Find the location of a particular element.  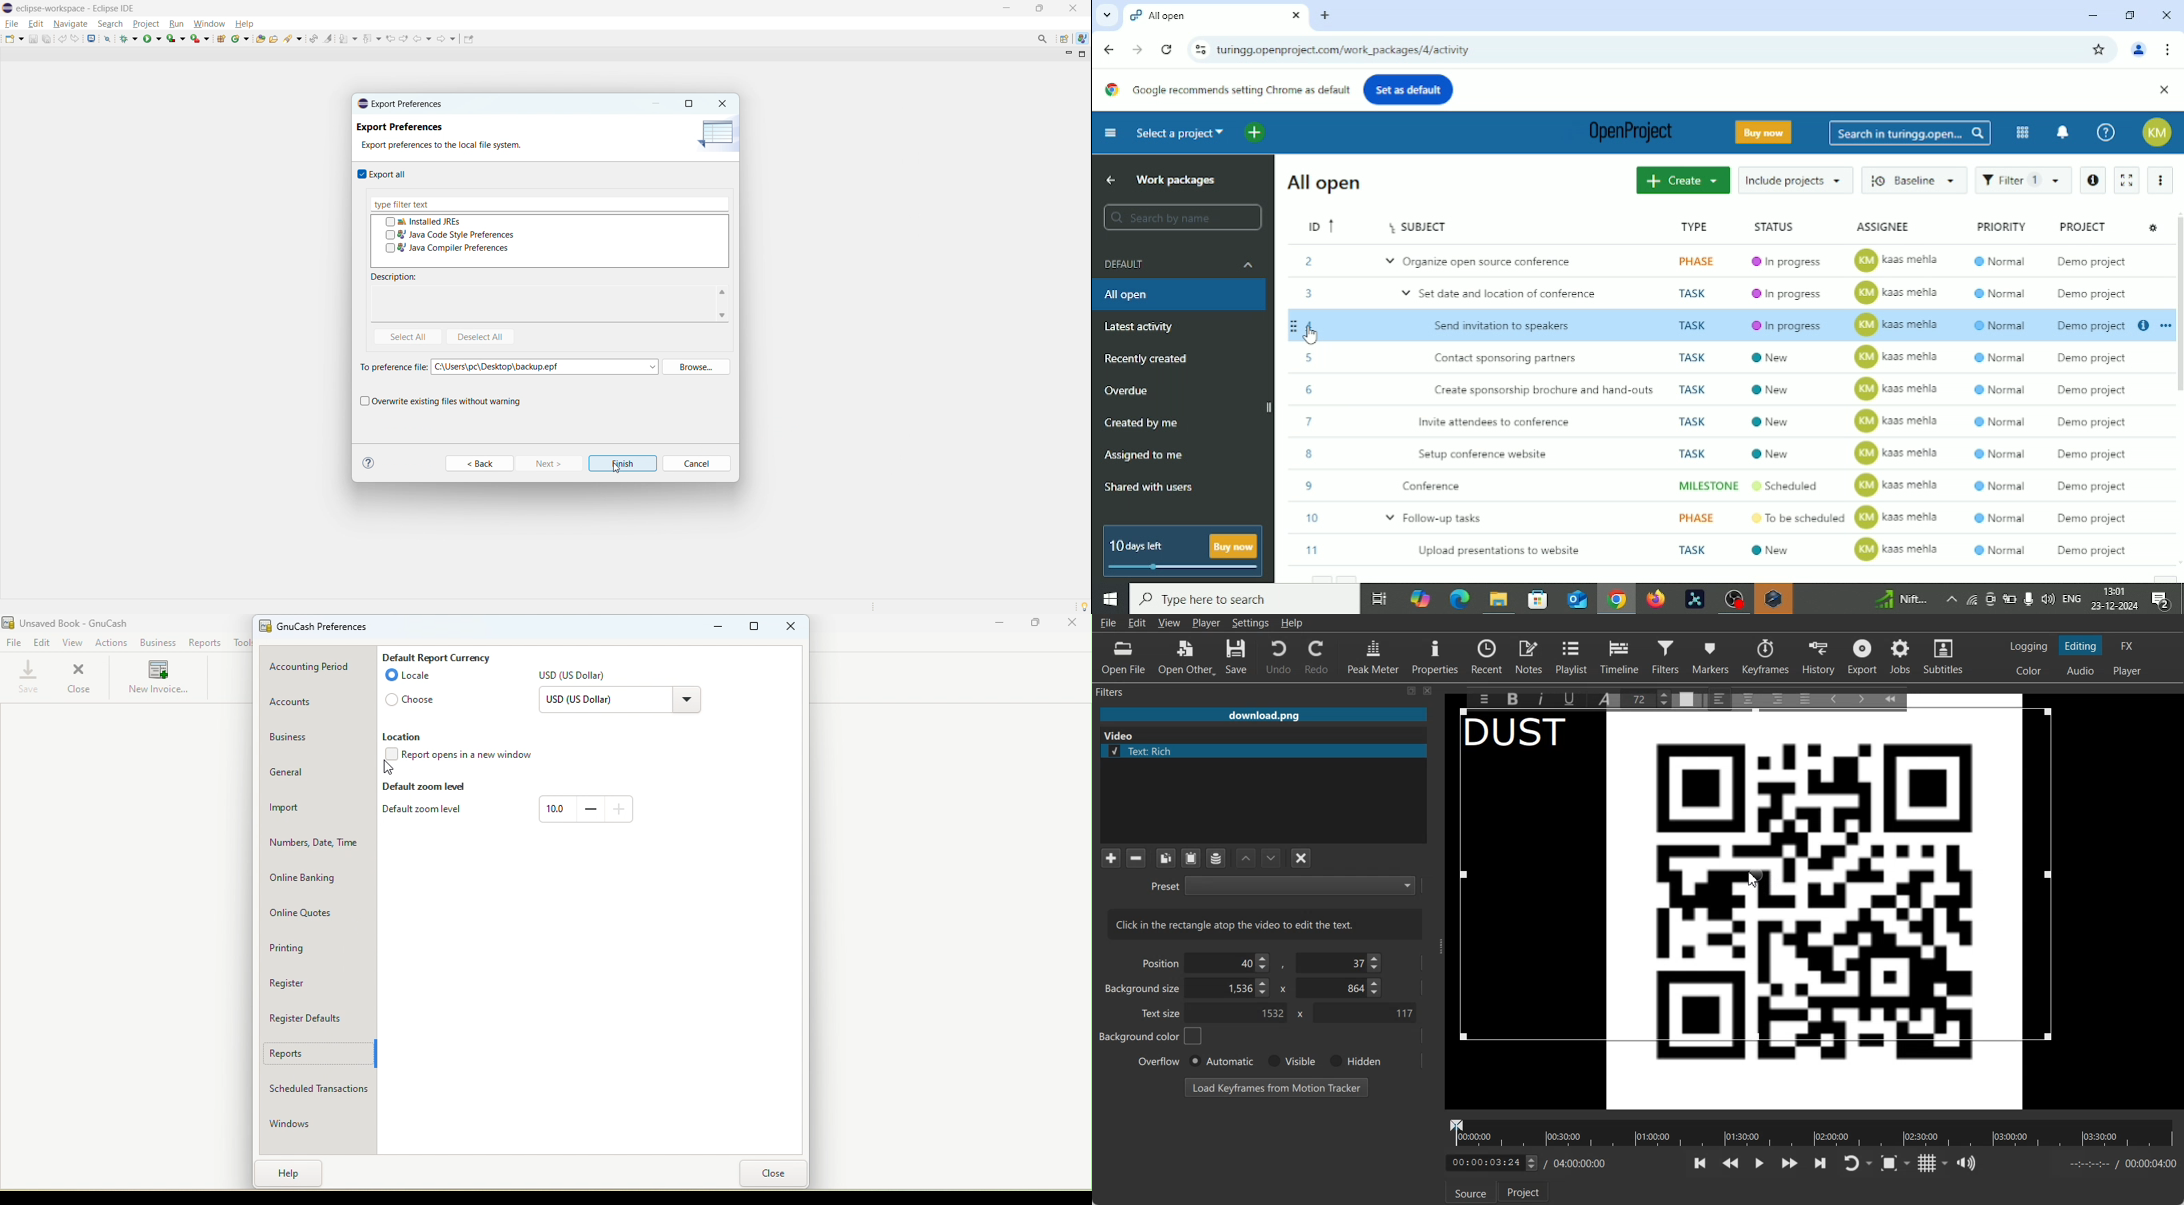

Project is located at coordinates (2090, 225).